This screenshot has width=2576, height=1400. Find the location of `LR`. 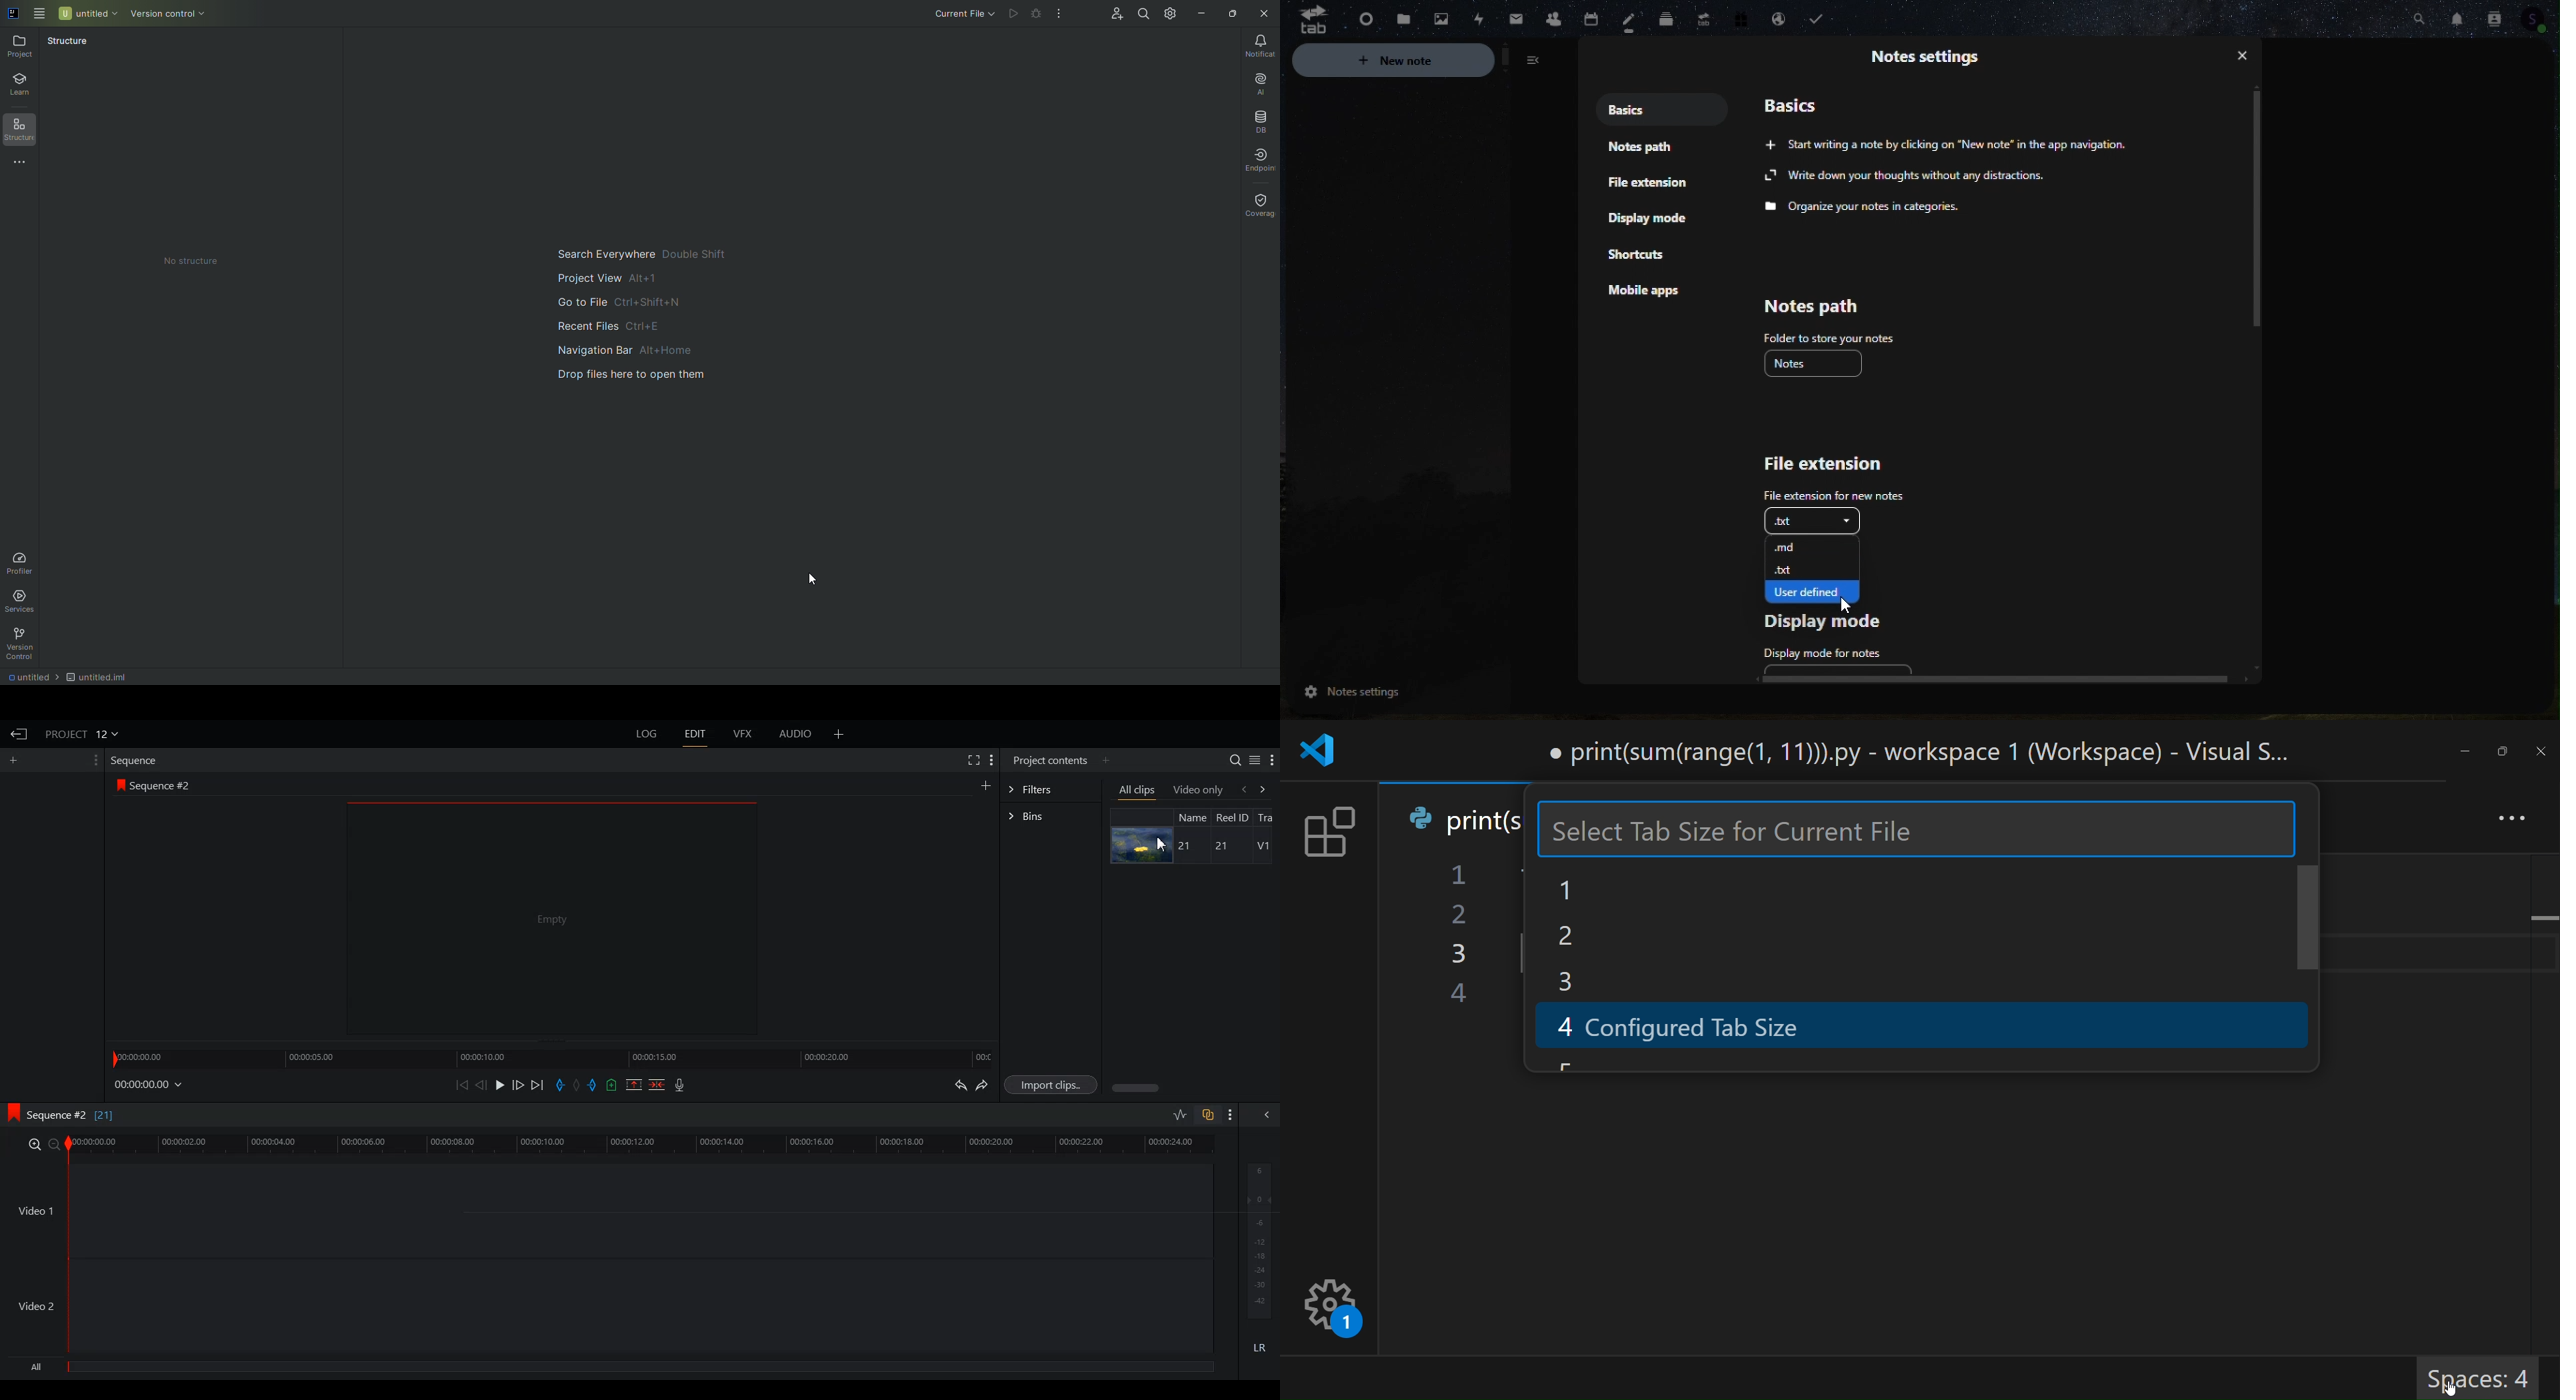

LR is located at coordinates (1257, 1350).